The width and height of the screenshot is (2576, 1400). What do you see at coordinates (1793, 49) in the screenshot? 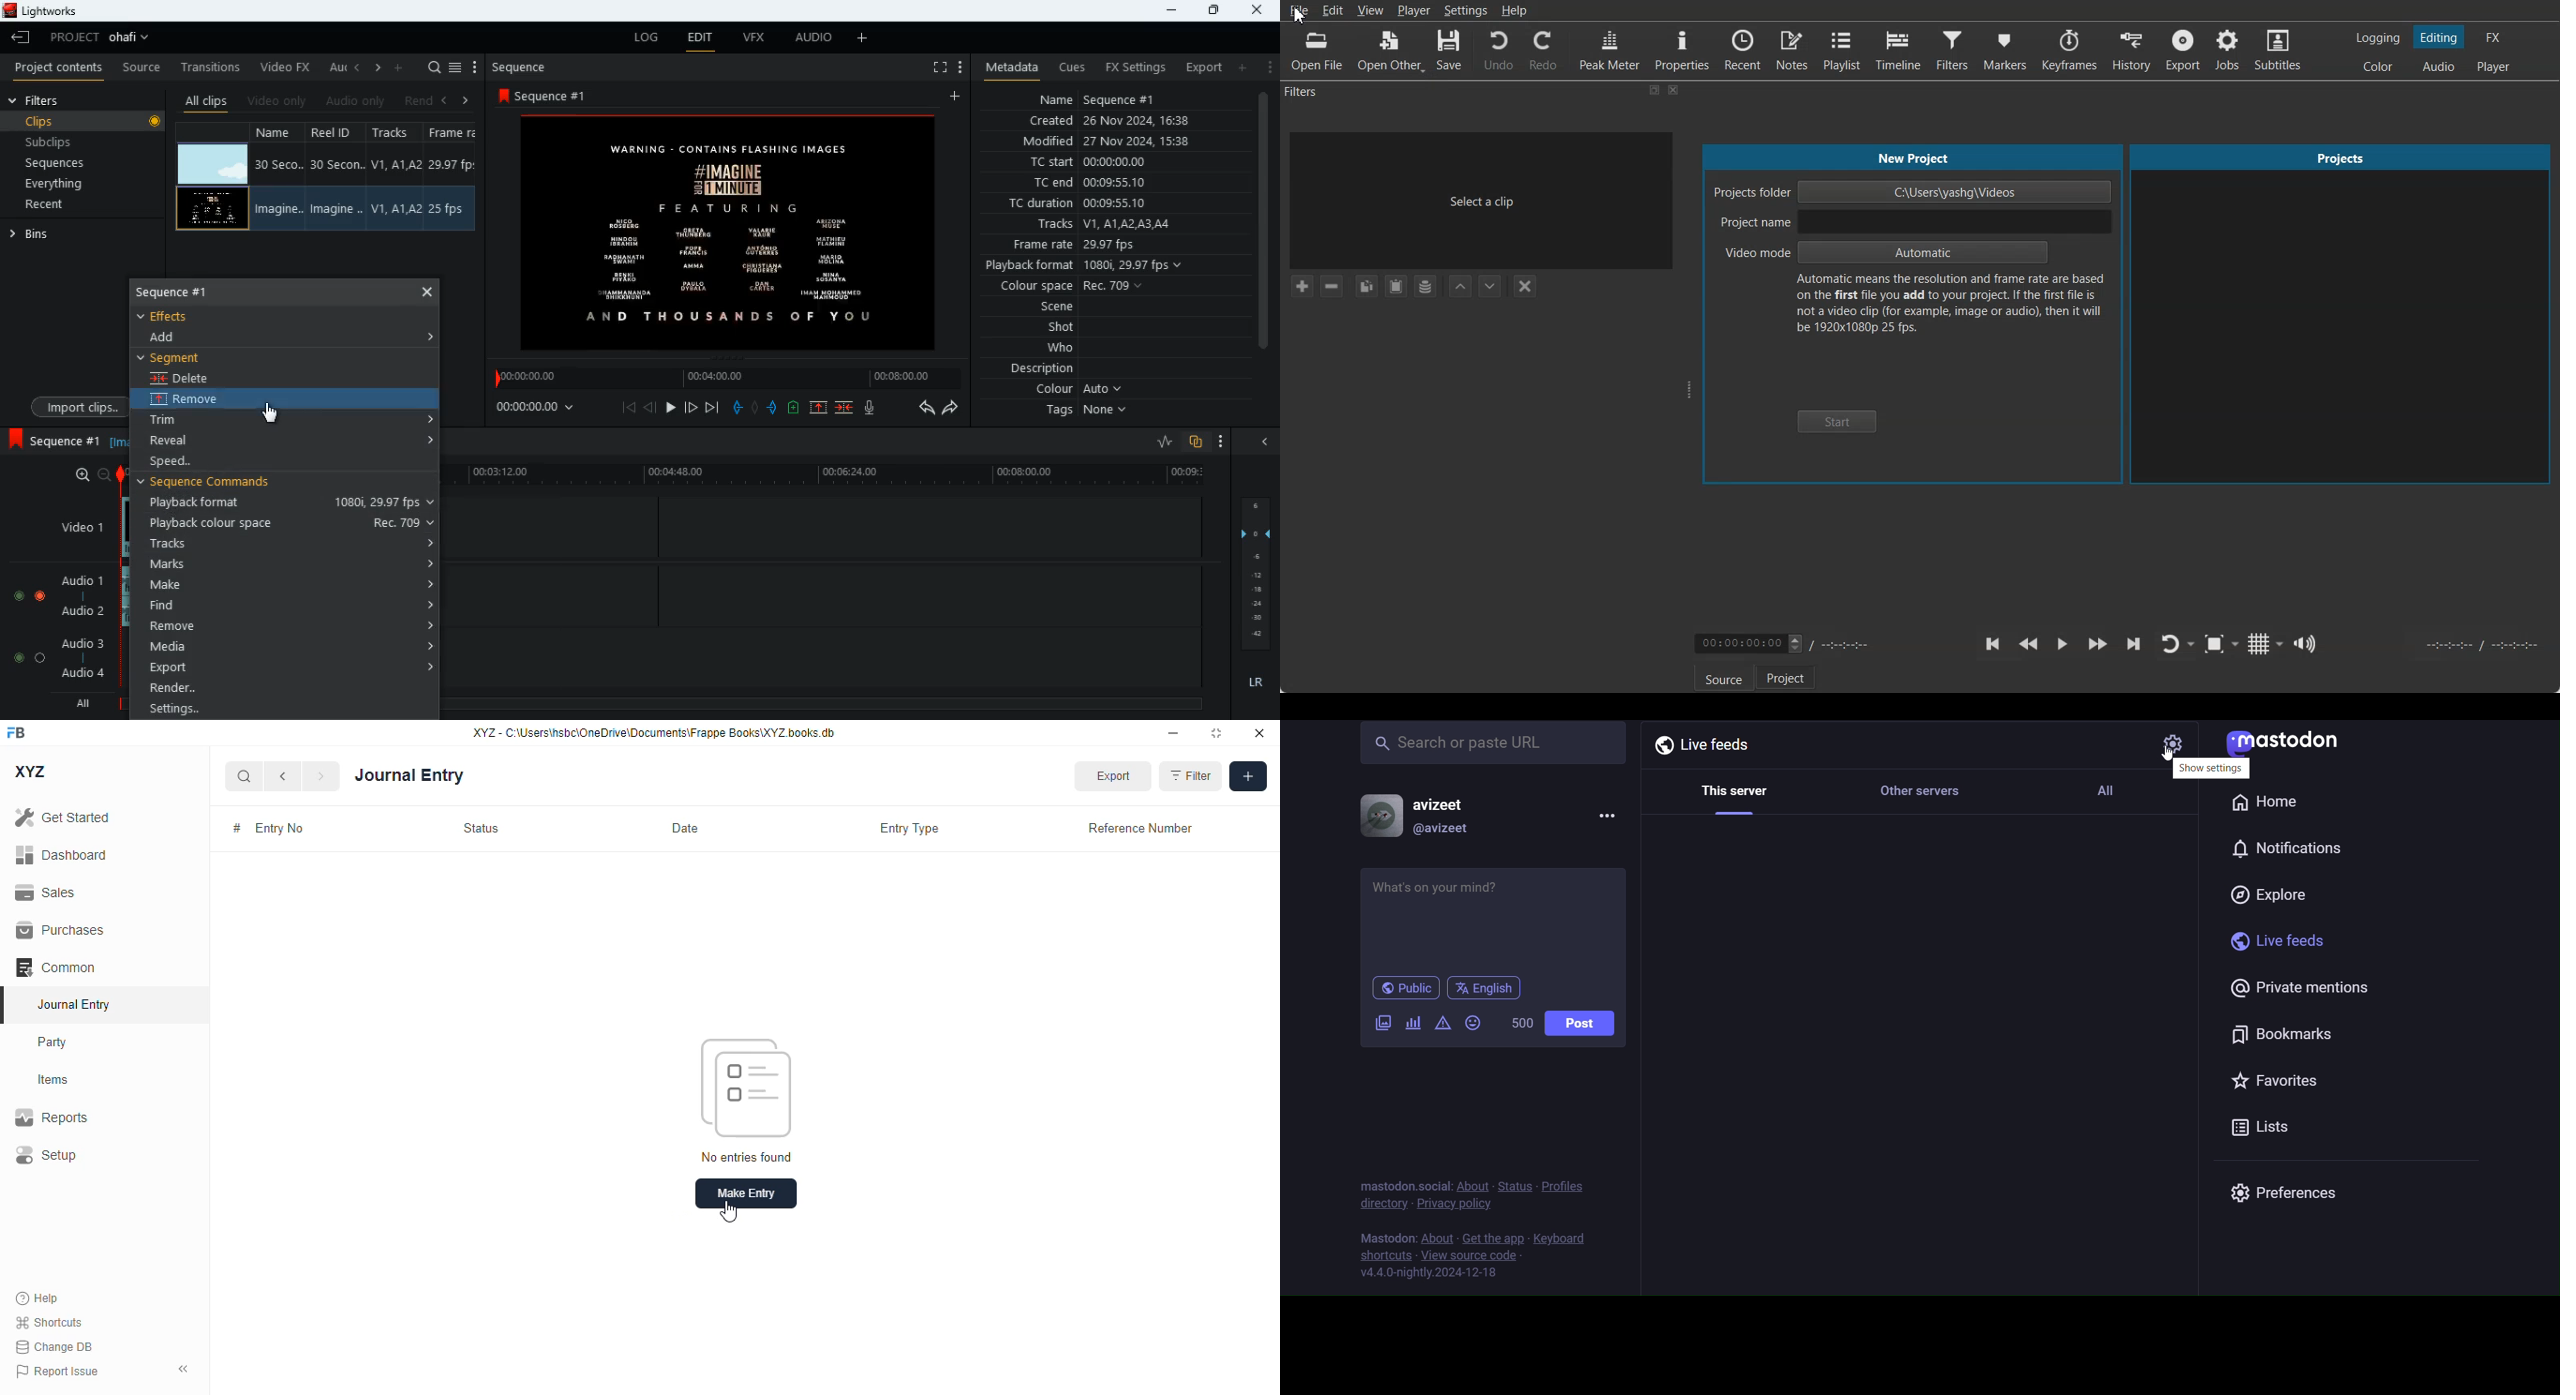
I see `Notes` at bounding box center [1793, 49].